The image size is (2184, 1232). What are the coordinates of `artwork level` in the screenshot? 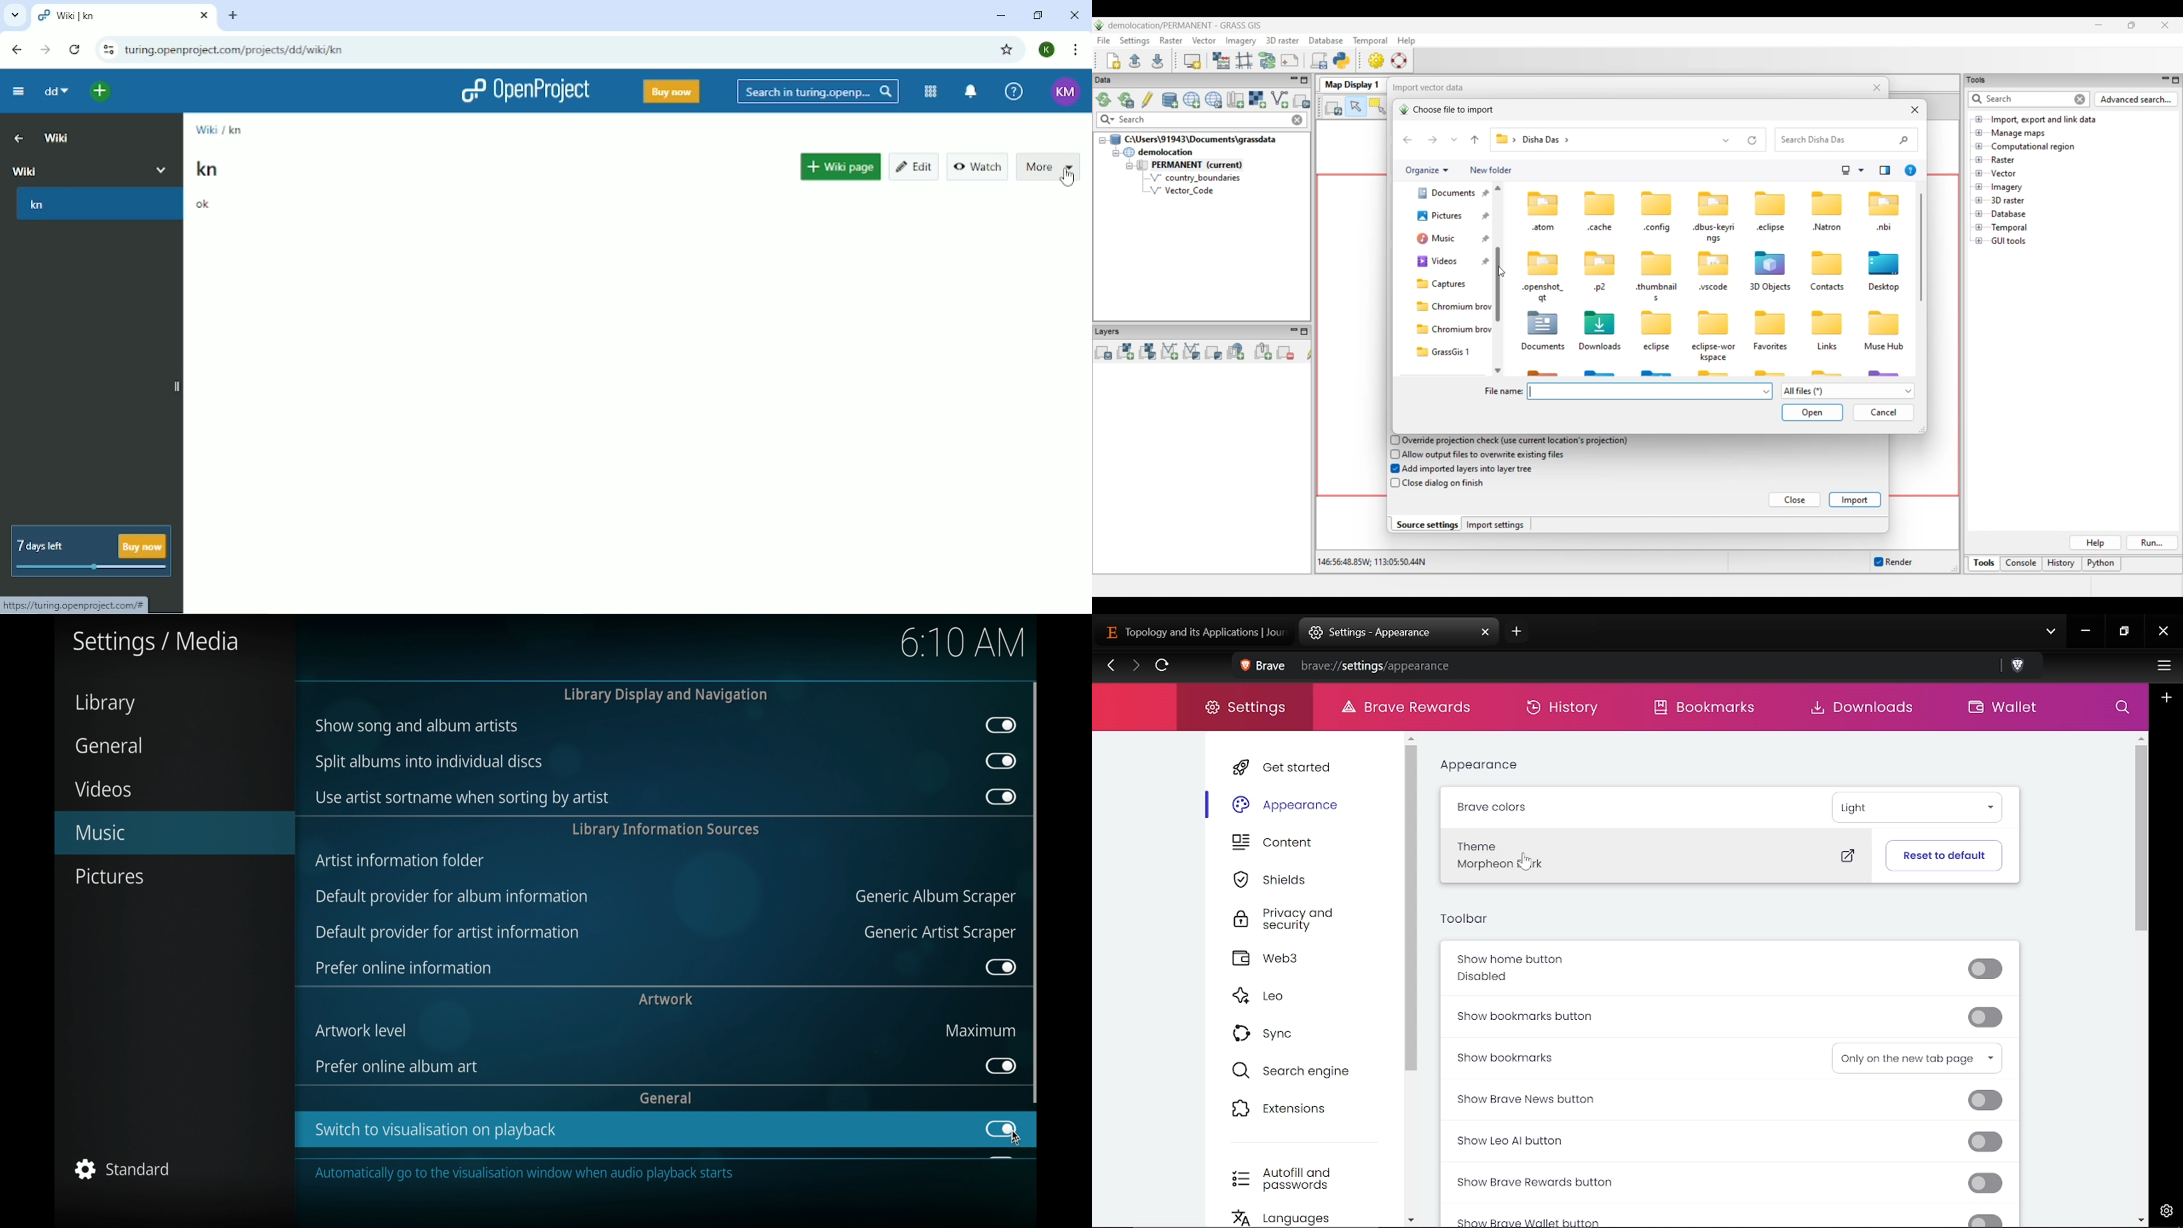 It's located at (364, 1030).